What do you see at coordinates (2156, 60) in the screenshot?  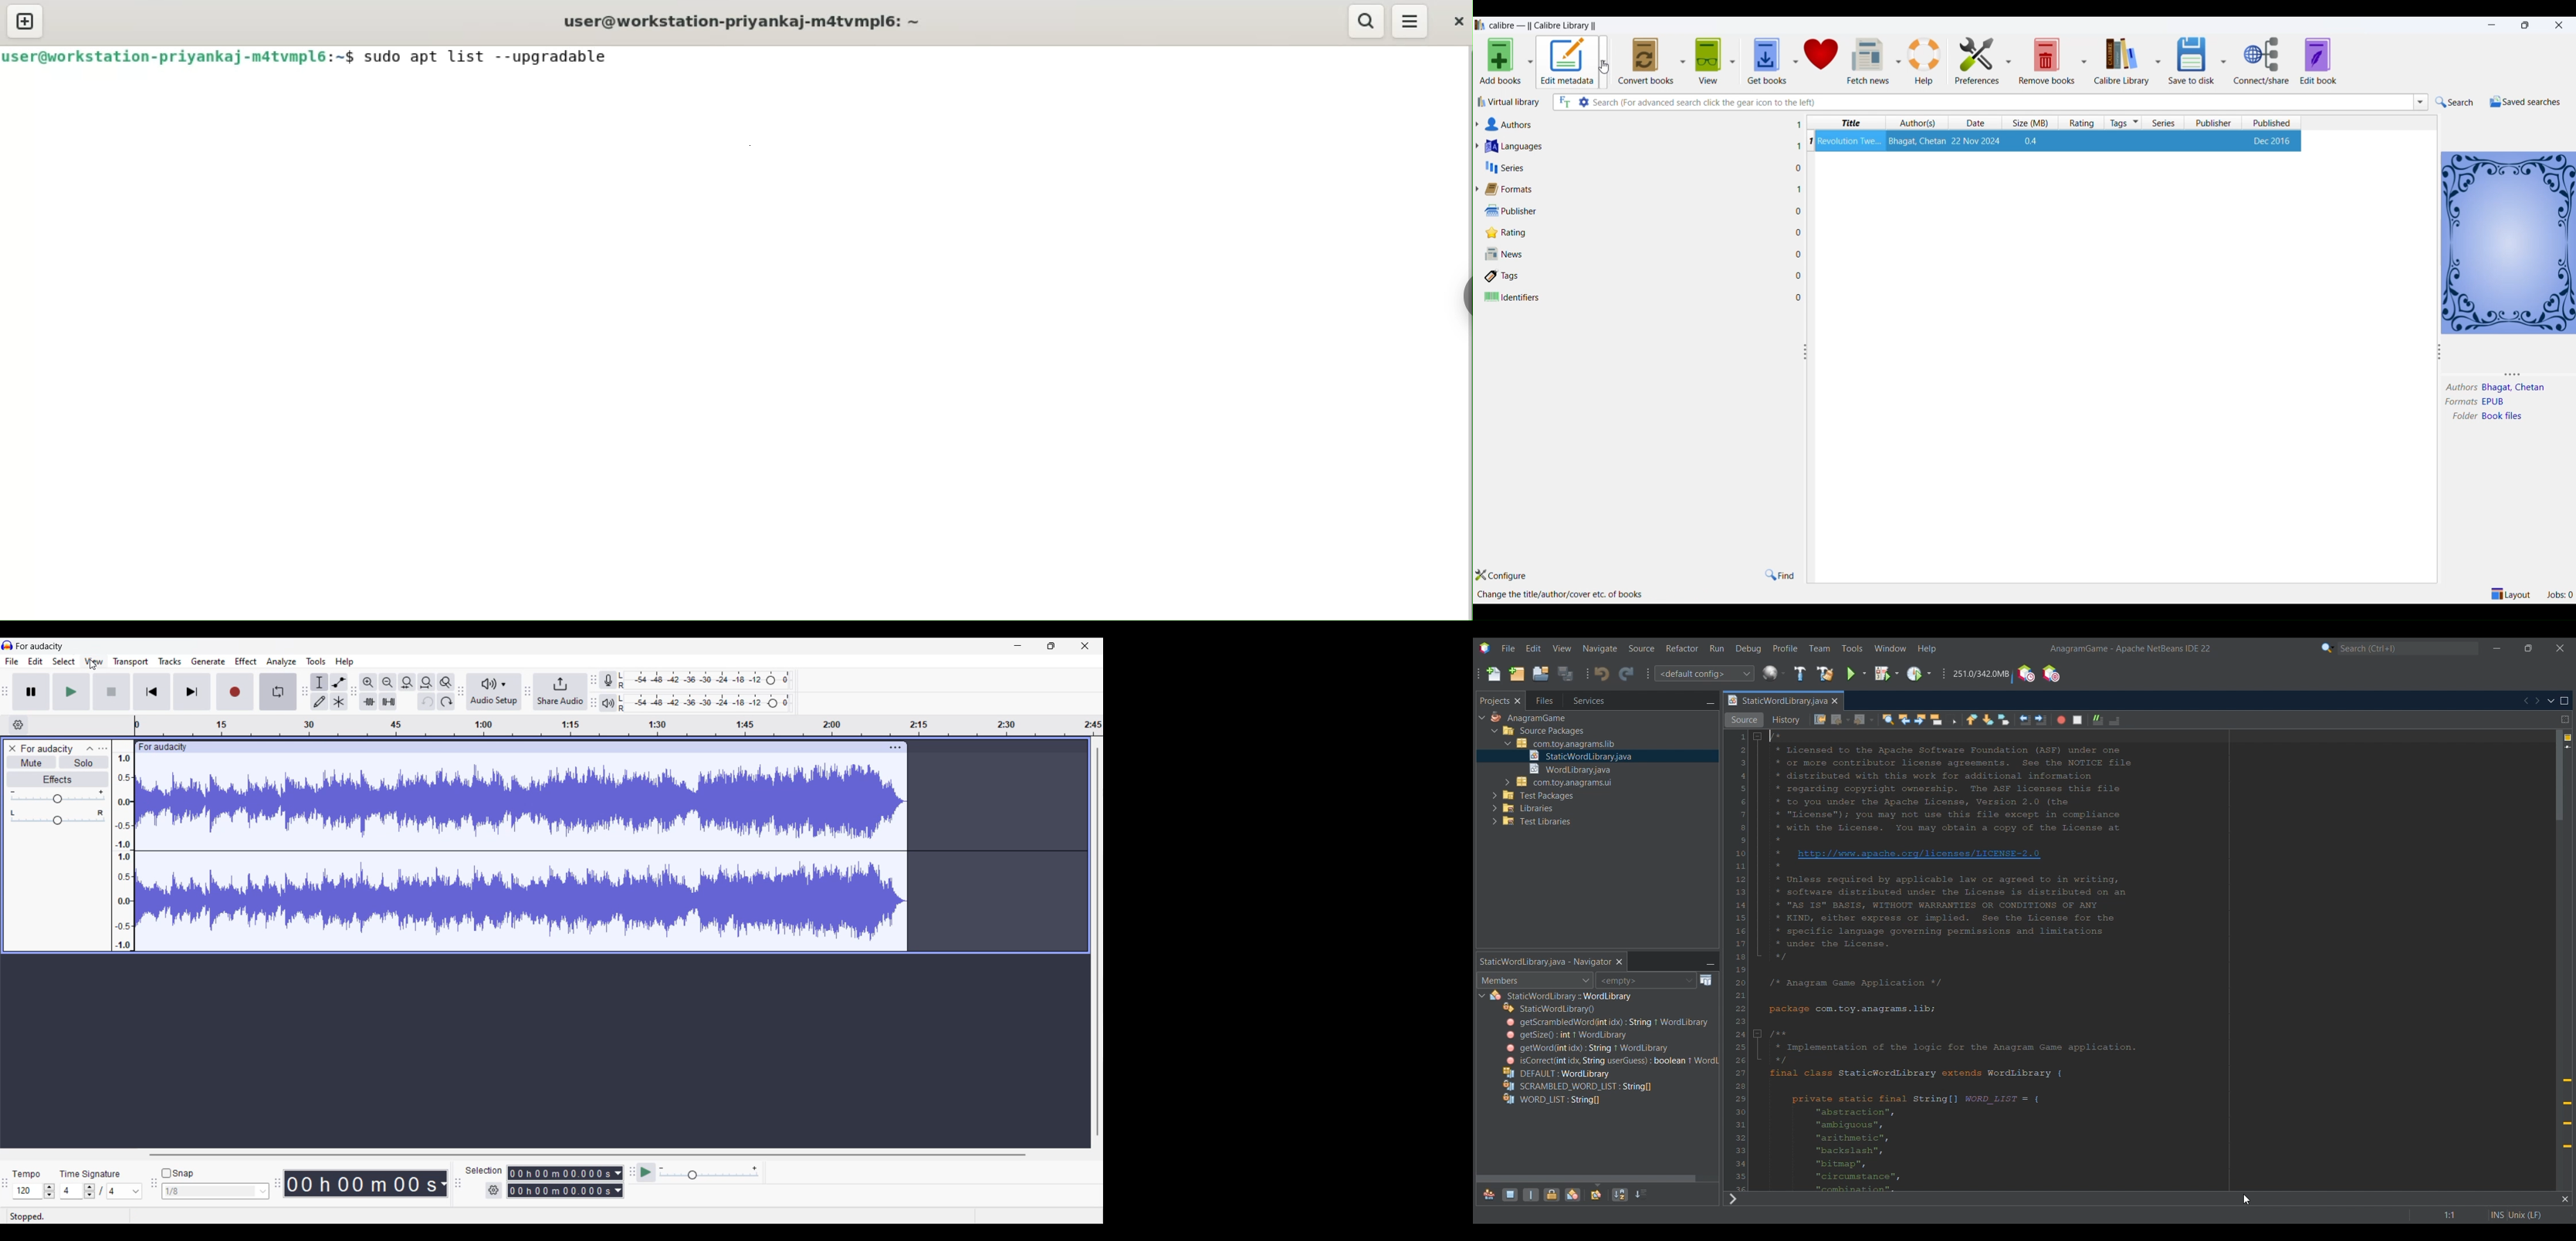 I see `library options dropdown button` at bounding box center [2156, 60].